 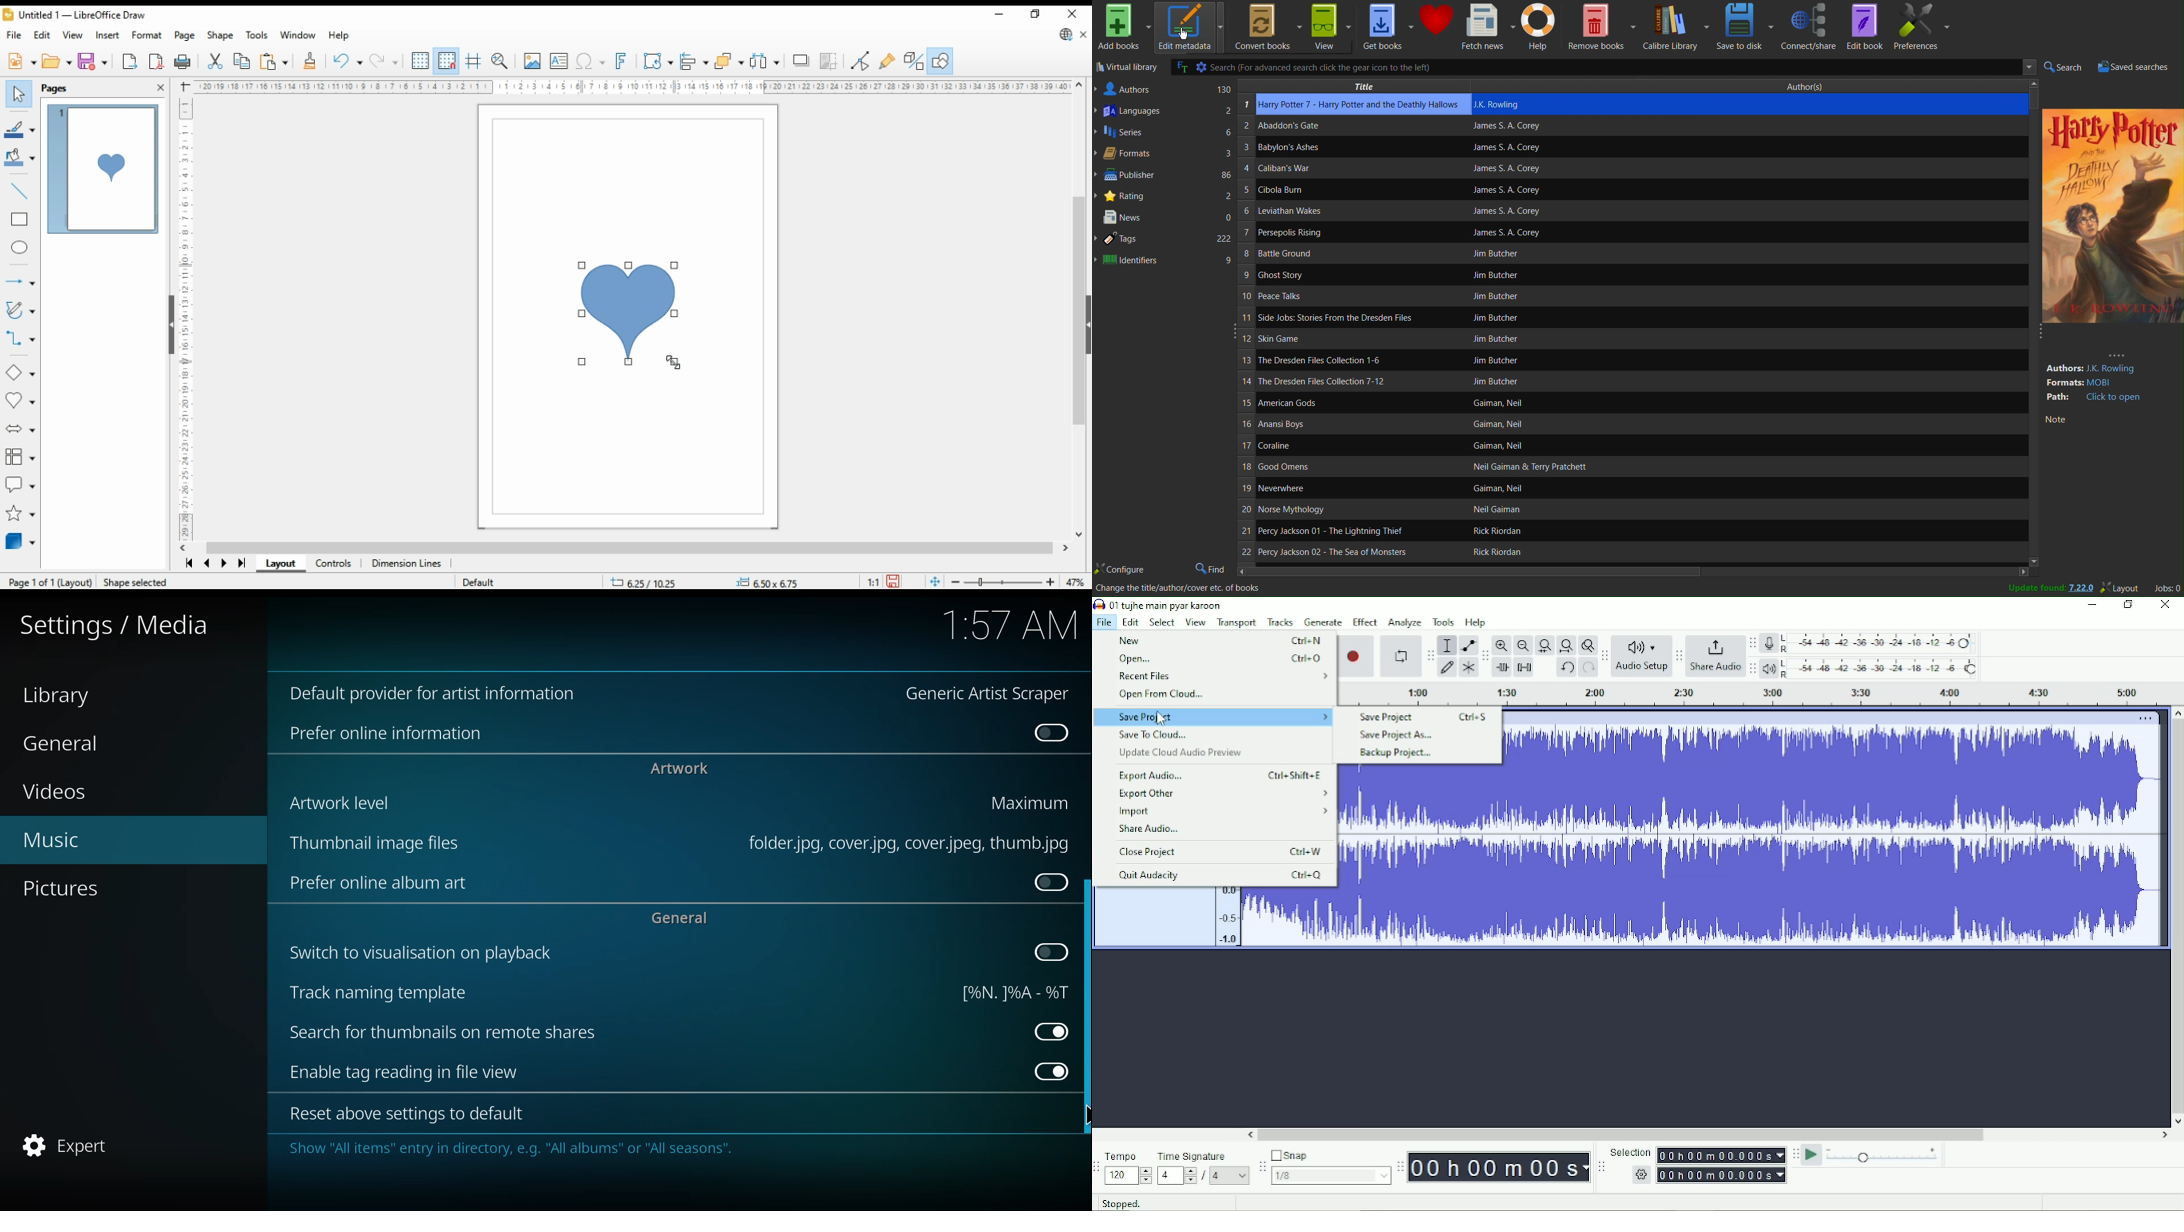 What do you see at coordinates (694, 61) in the screenshot?
I see `align objects` at bounding box center [694, 61].